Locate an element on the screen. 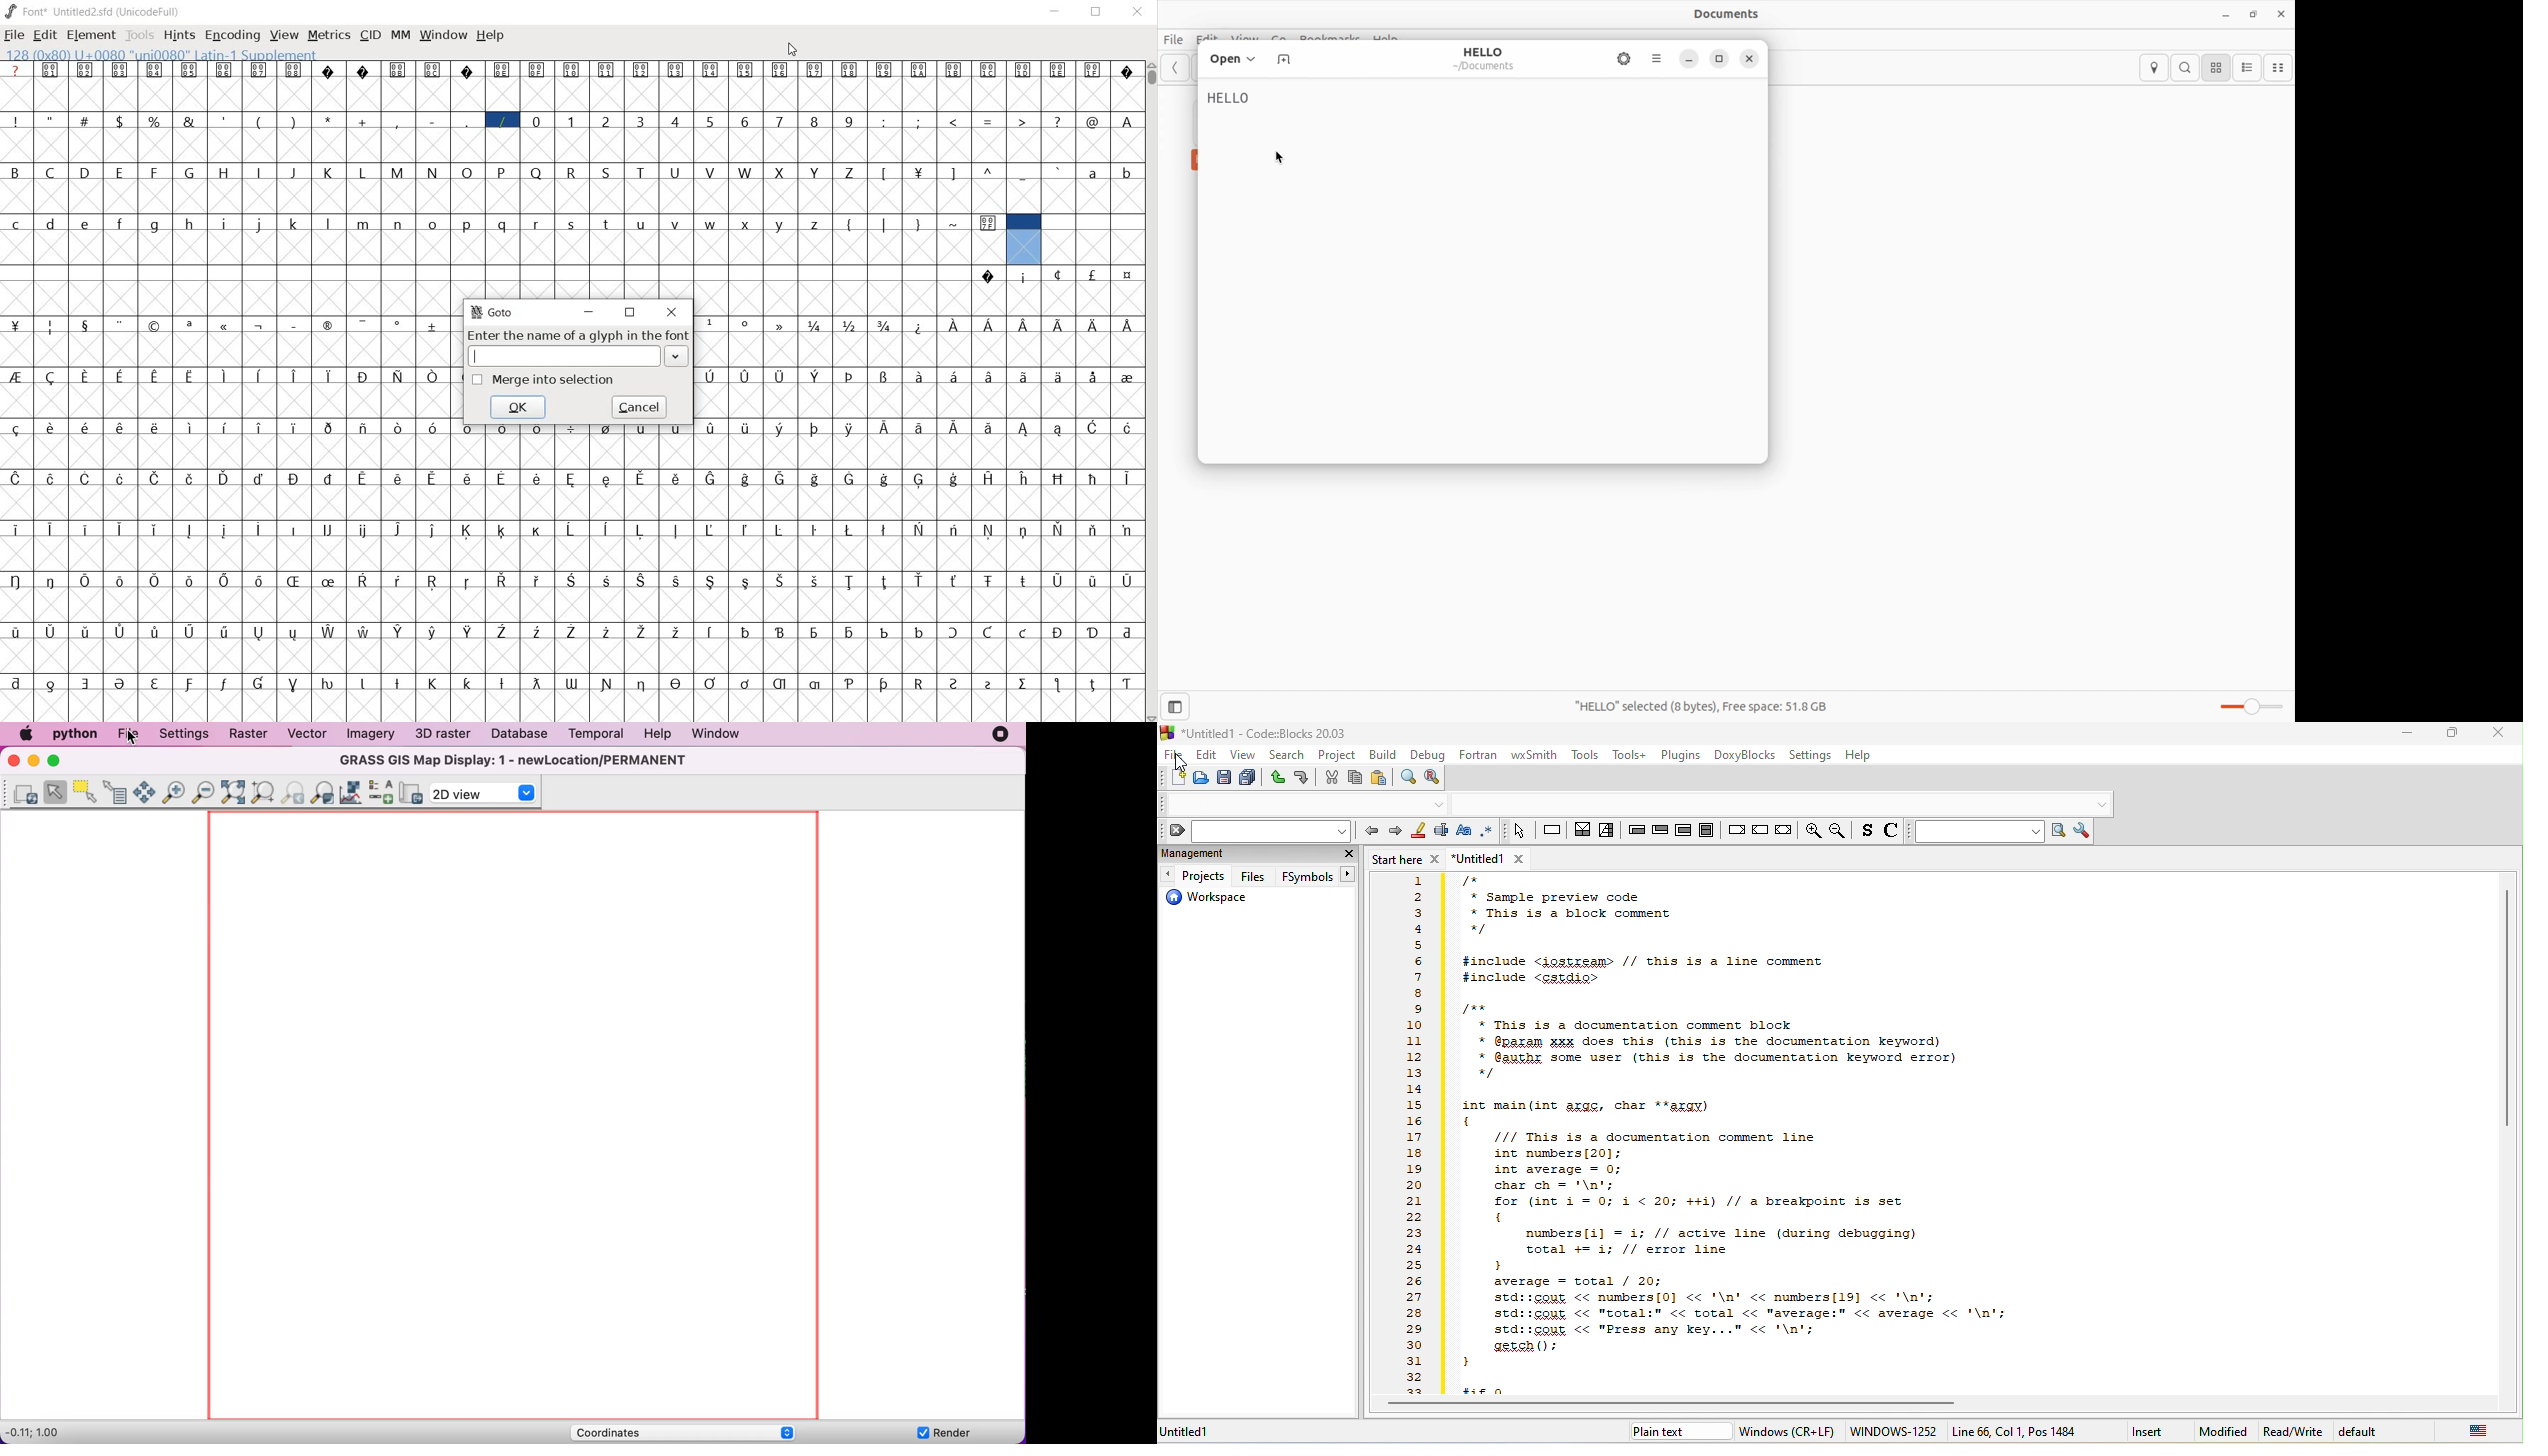  Symbol is located at coordinates (191, 682).